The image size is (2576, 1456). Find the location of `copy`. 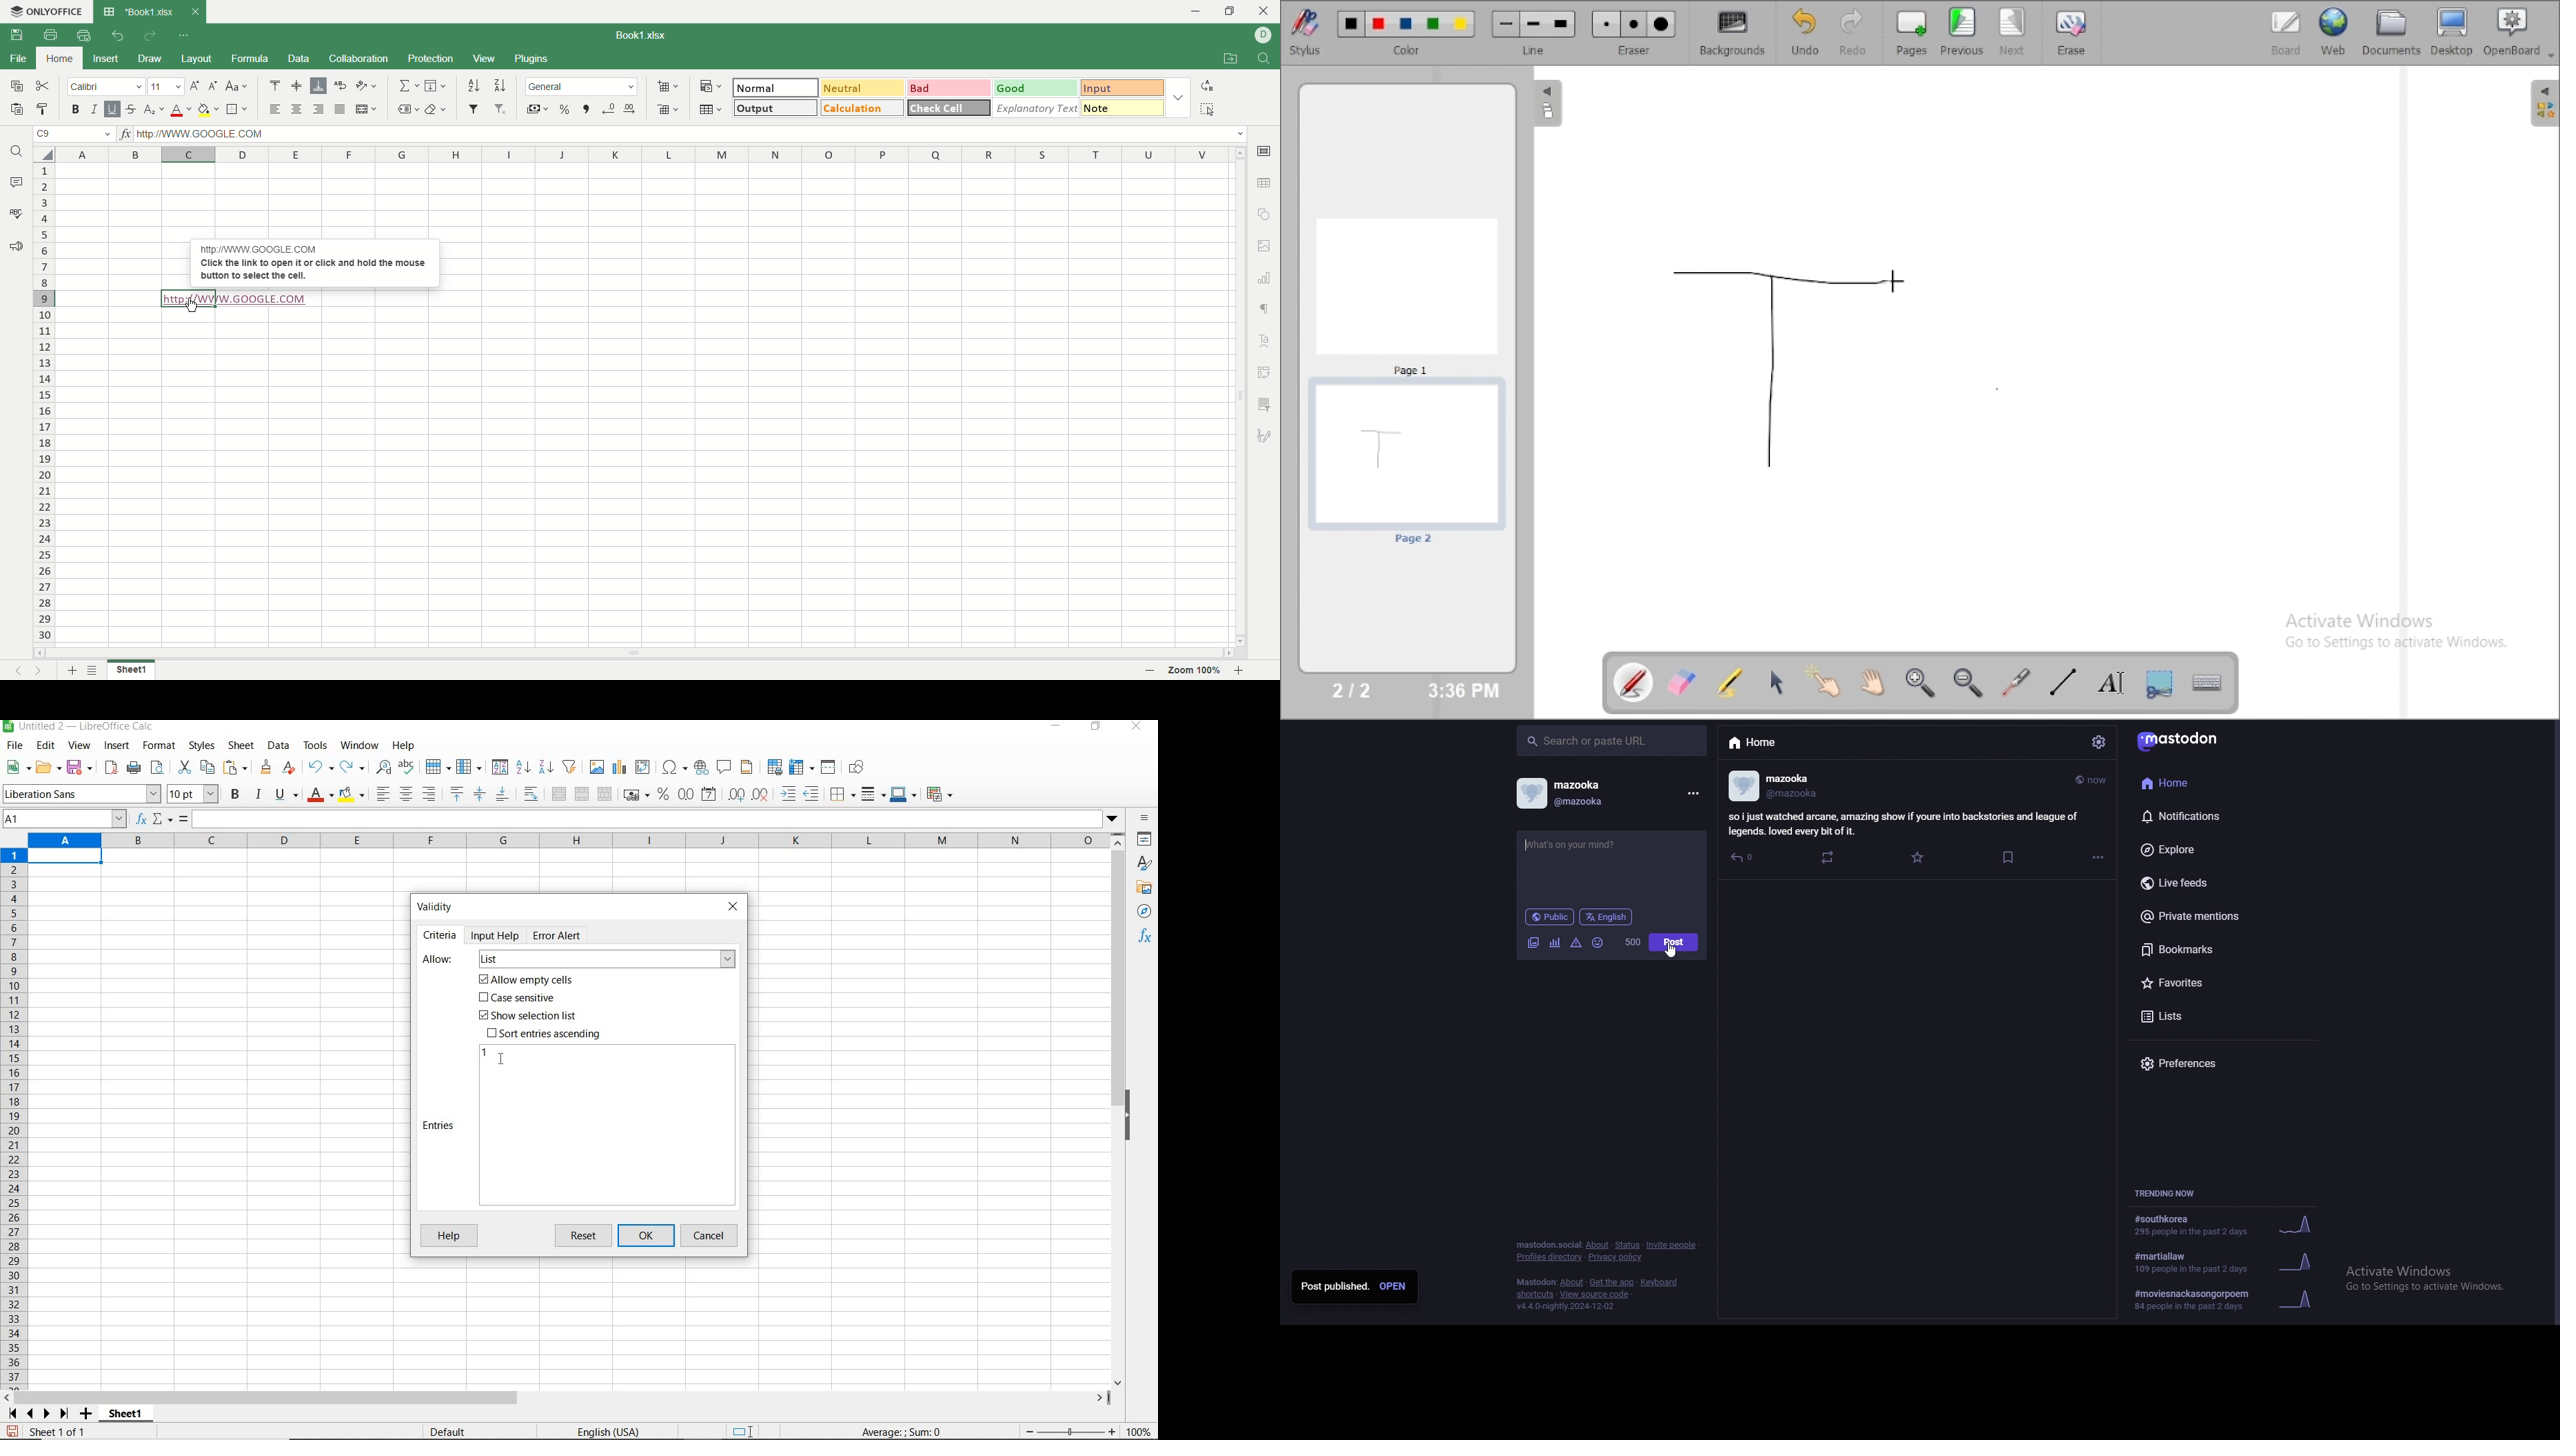

copy is located at coordinates (208, 767).